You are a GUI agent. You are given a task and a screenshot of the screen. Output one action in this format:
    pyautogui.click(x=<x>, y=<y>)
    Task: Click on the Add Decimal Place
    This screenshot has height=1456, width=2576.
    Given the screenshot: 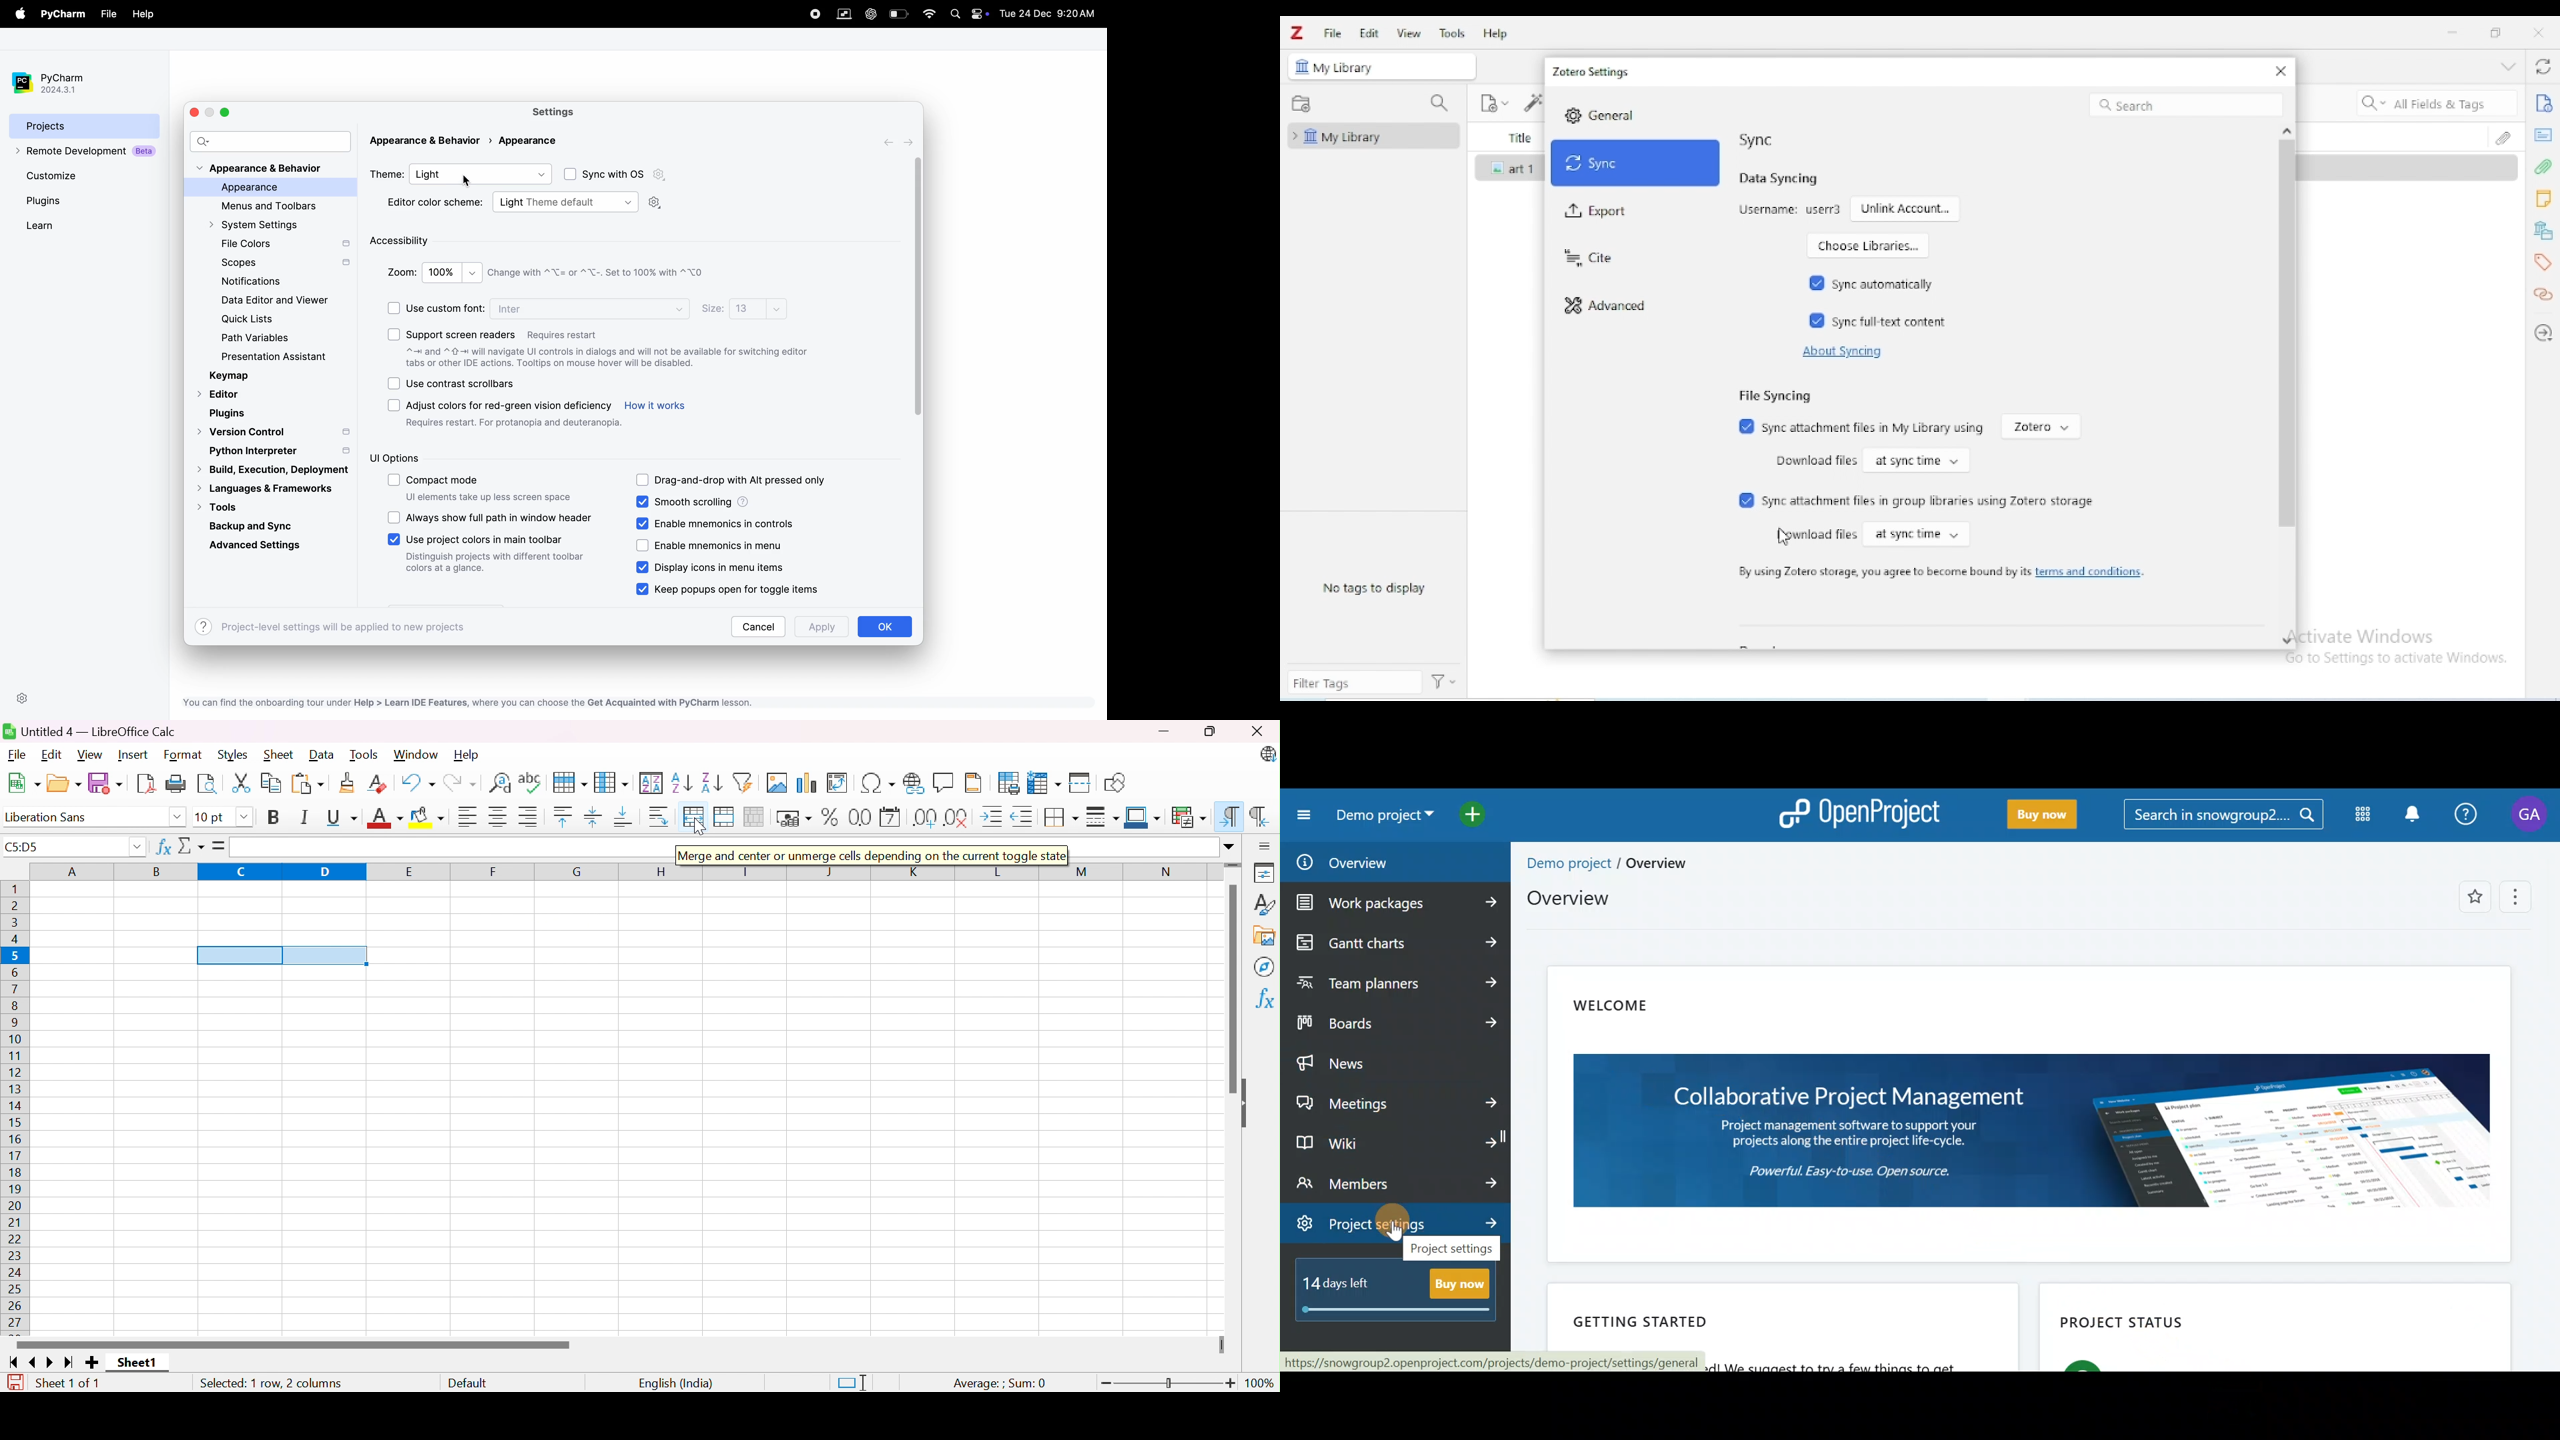 What is the action you would take?
    pyautogui.click(x=923, y=817)
    